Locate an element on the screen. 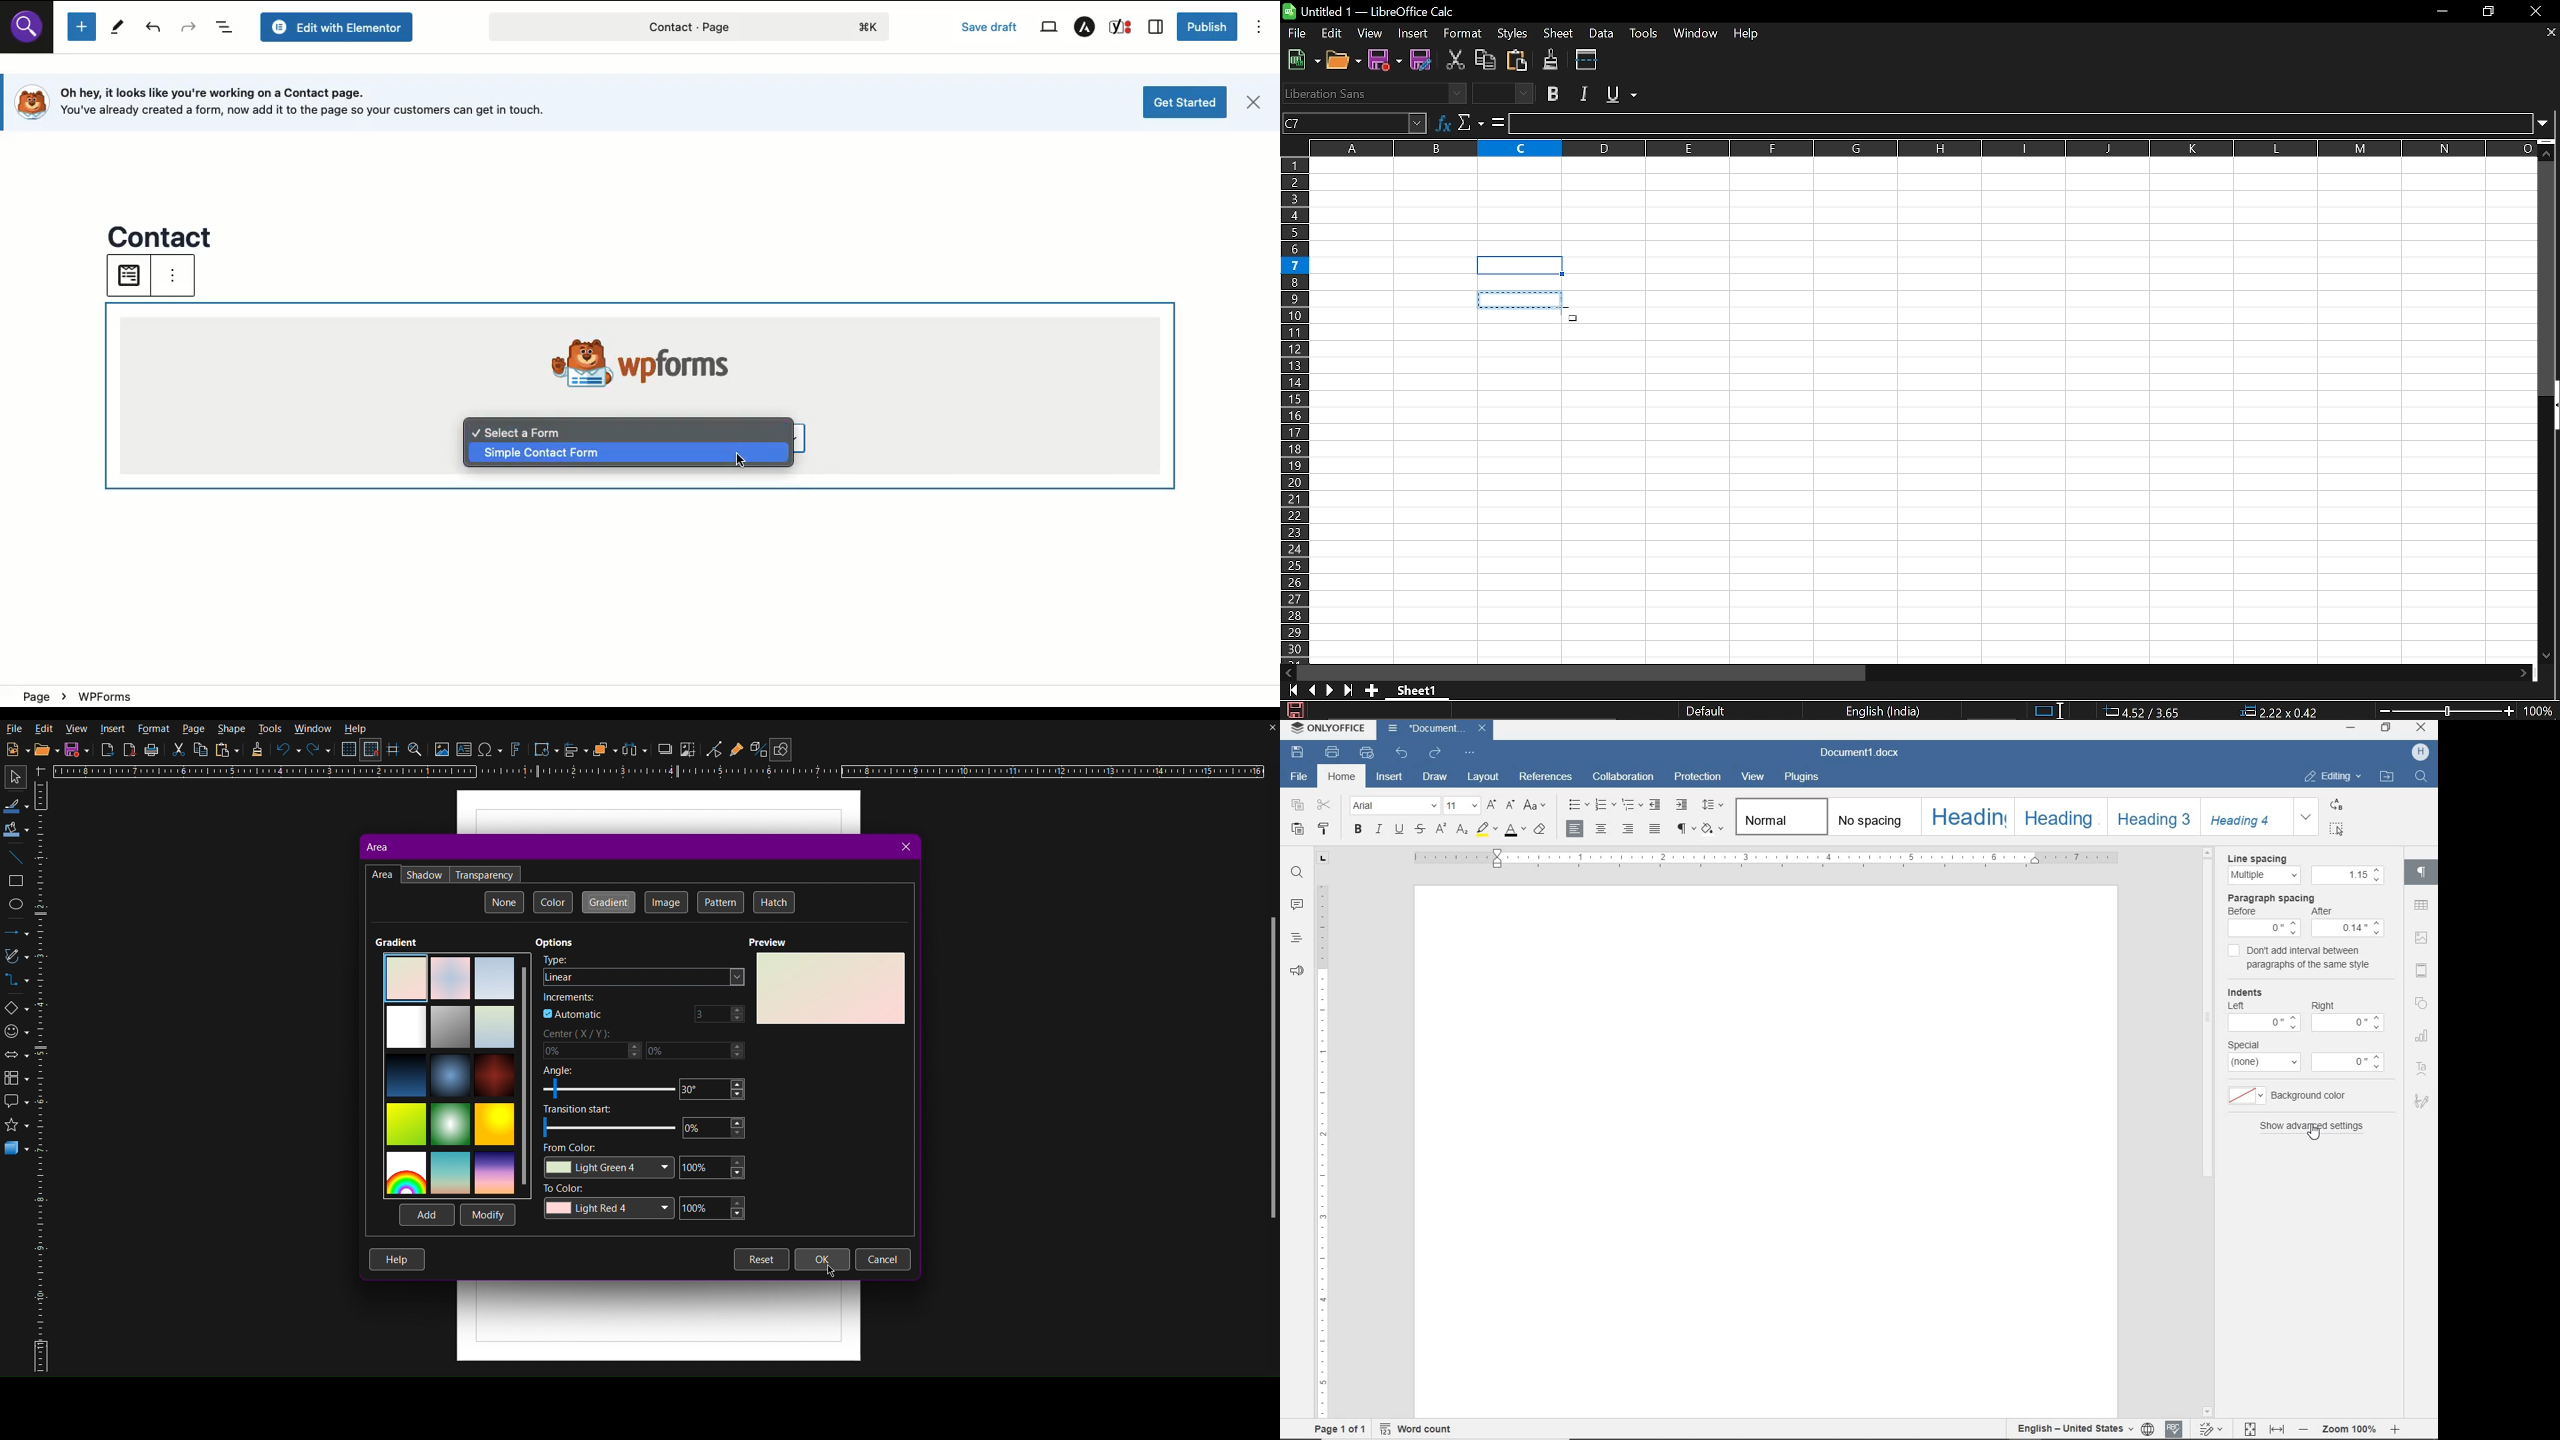 The width and height of the screenshot is (2576, 1456). Input line is located at coordinates (2021, 124).